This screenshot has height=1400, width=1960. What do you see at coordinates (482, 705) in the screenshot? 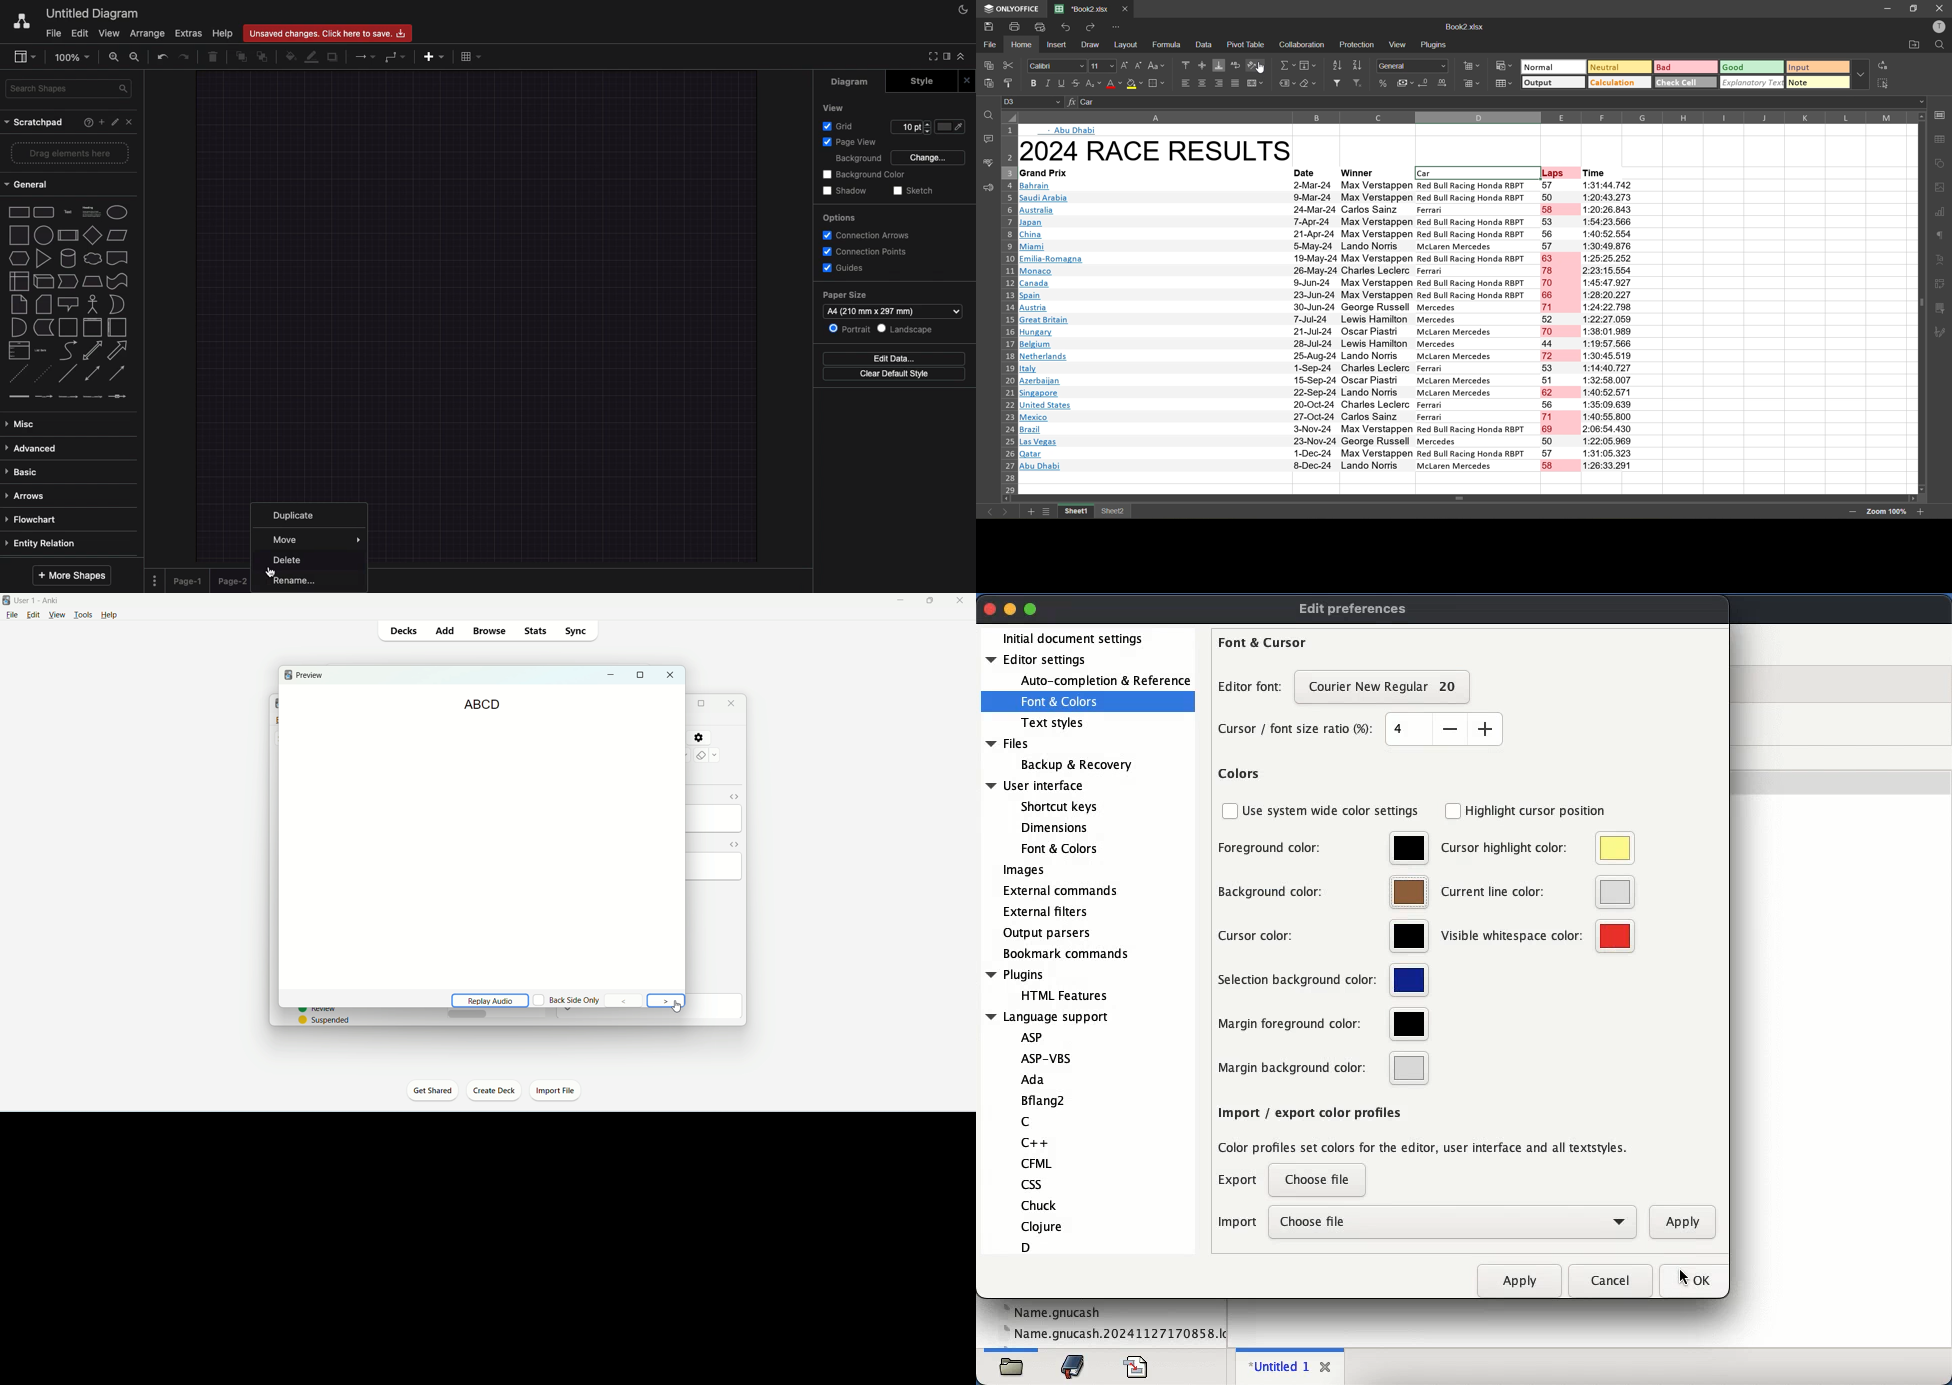
I see `ABCD` at bounding box center [482, 705].